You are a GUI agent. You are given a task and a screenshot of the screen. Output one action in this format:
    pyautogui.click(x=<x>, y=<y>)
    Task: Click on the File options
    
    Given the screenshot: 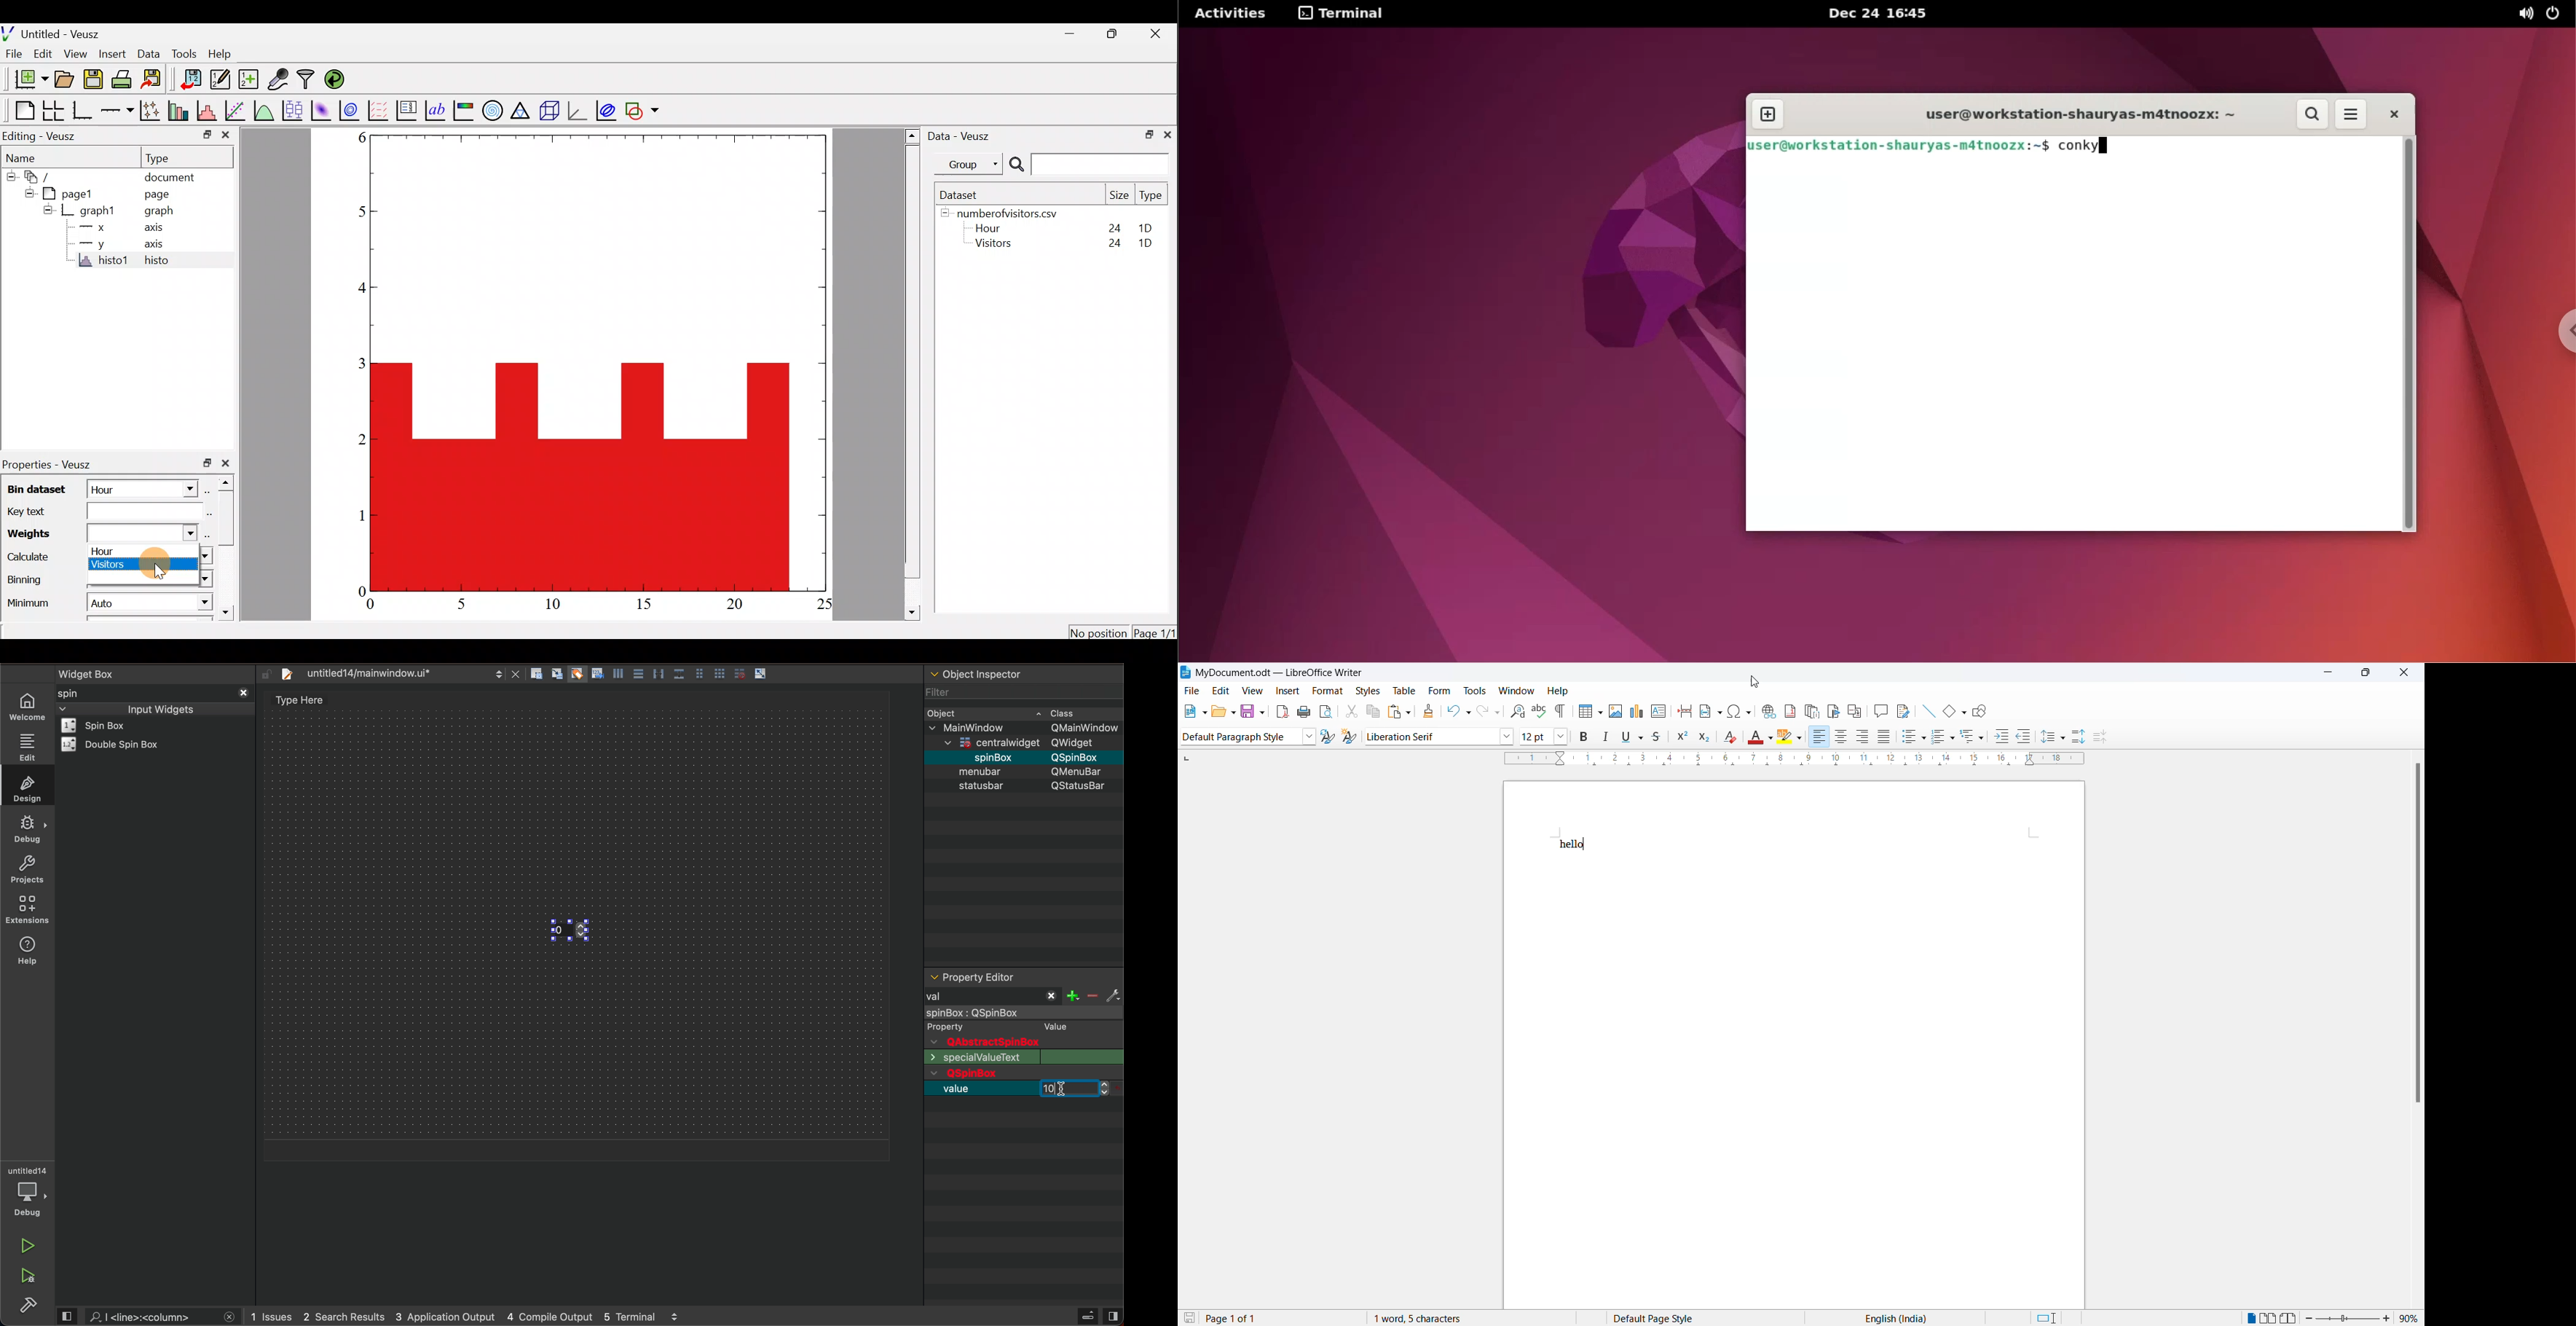 What is the action you would take?
    pyautogui.click(x=1194, y=711)
    